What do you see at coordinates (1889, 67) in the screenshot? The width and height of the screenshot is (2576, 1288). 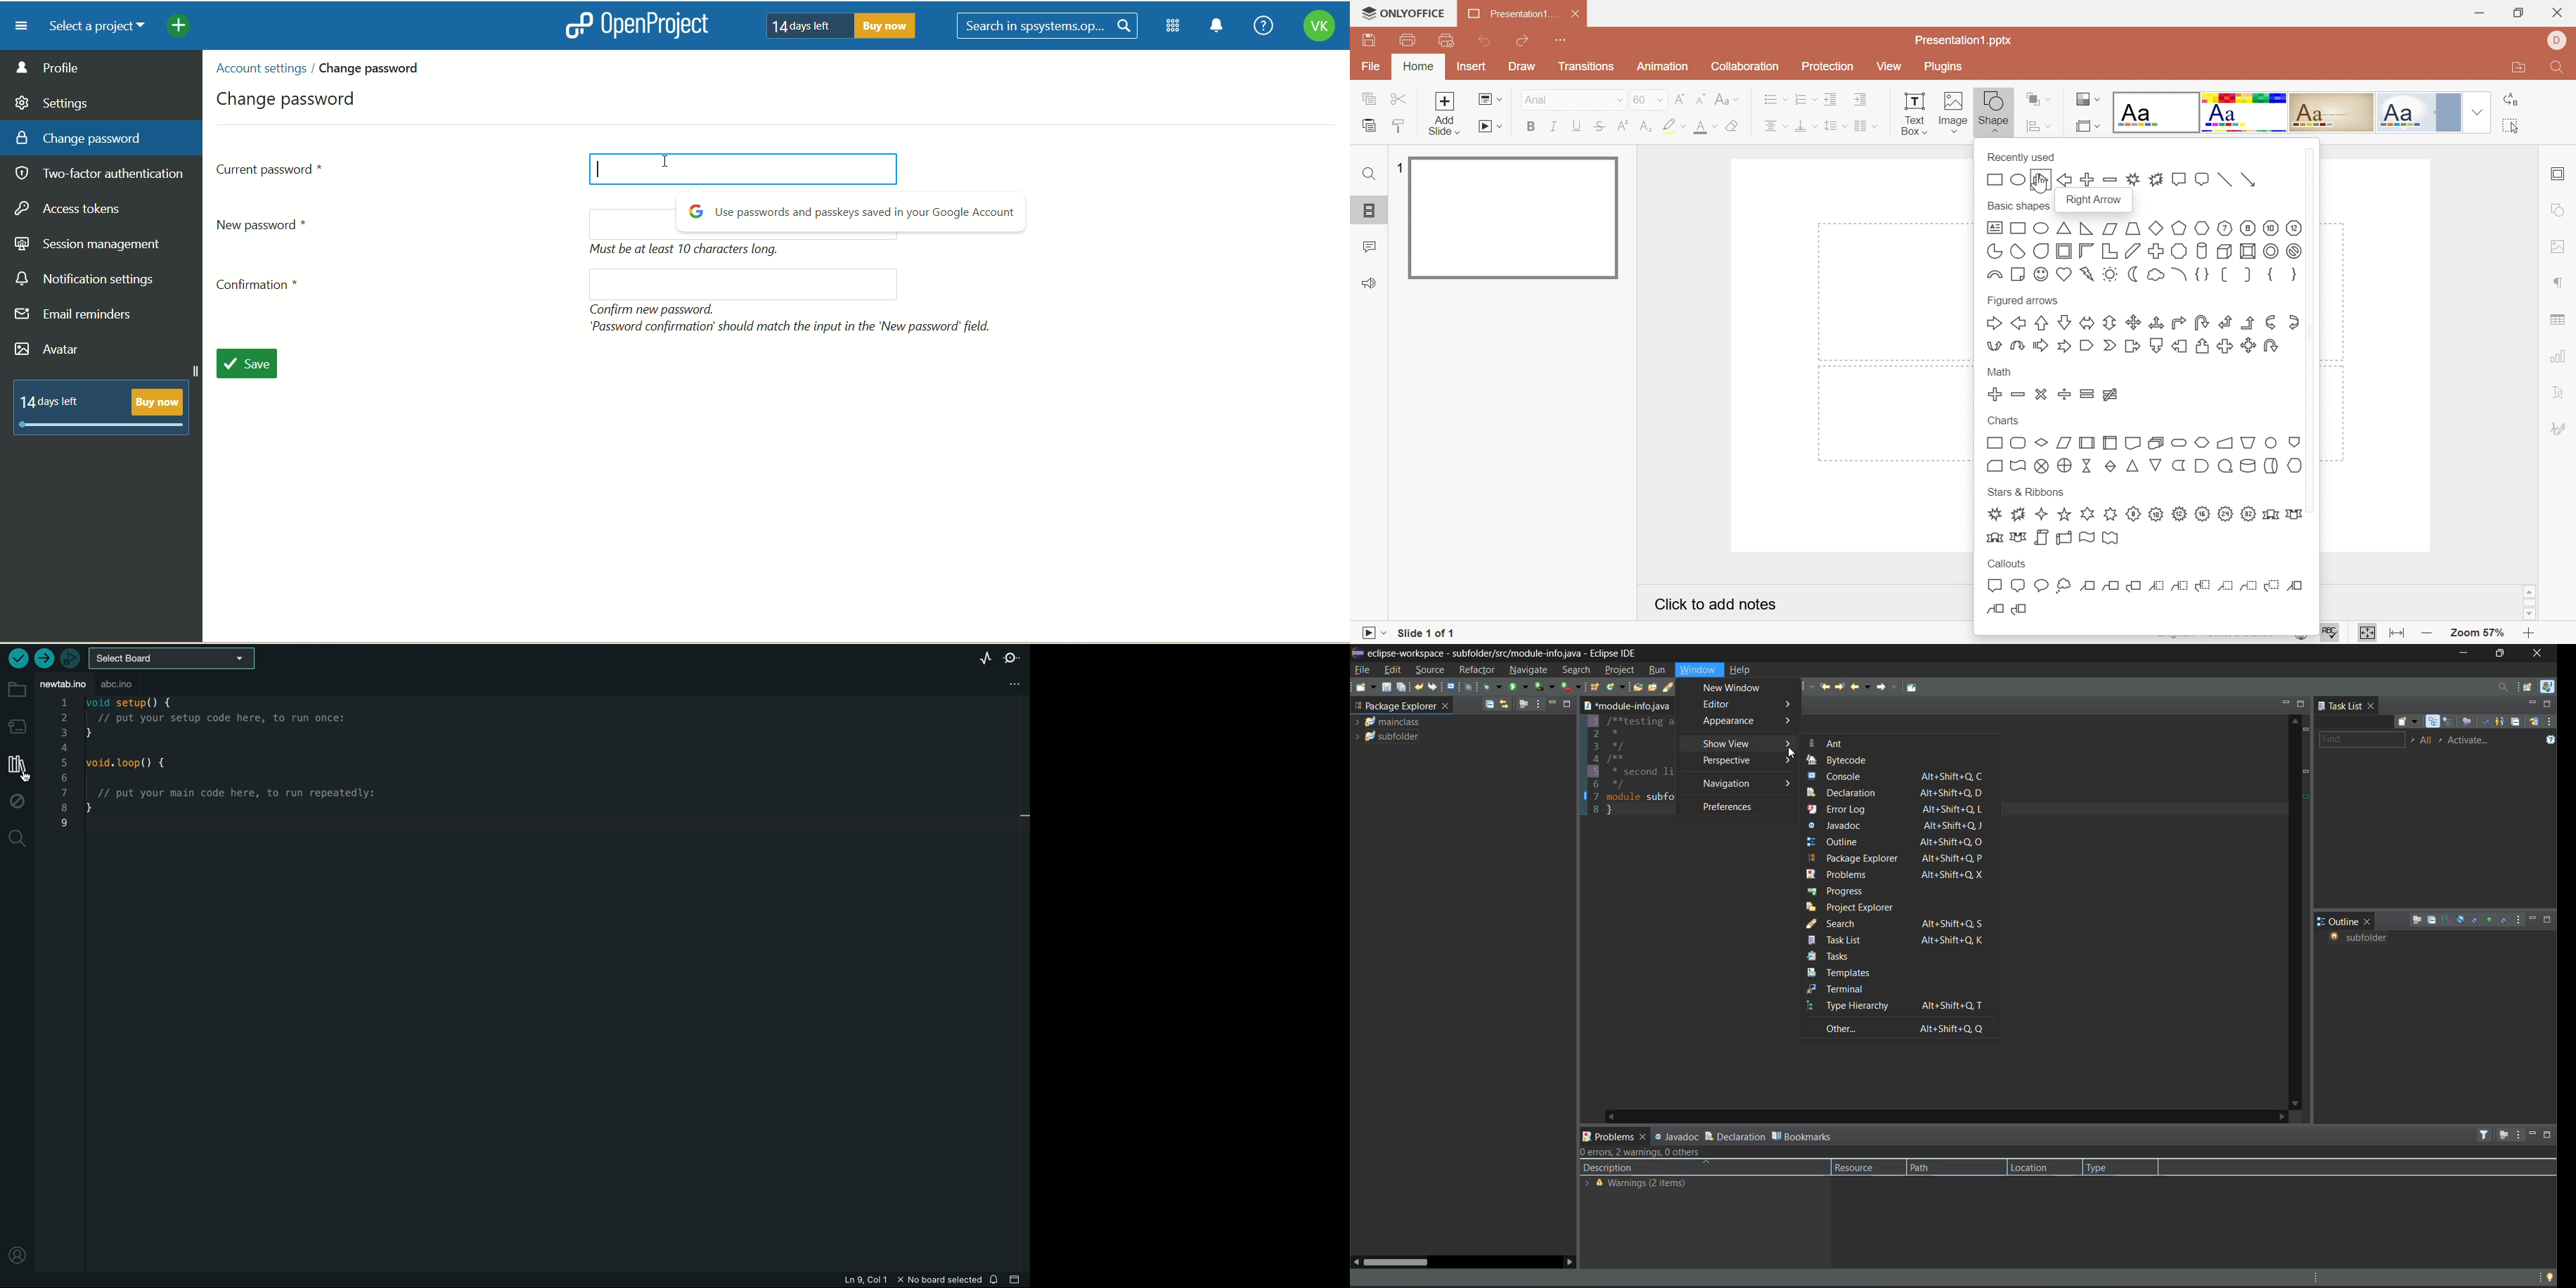 I see `View` at bounding box center [1889, 67].